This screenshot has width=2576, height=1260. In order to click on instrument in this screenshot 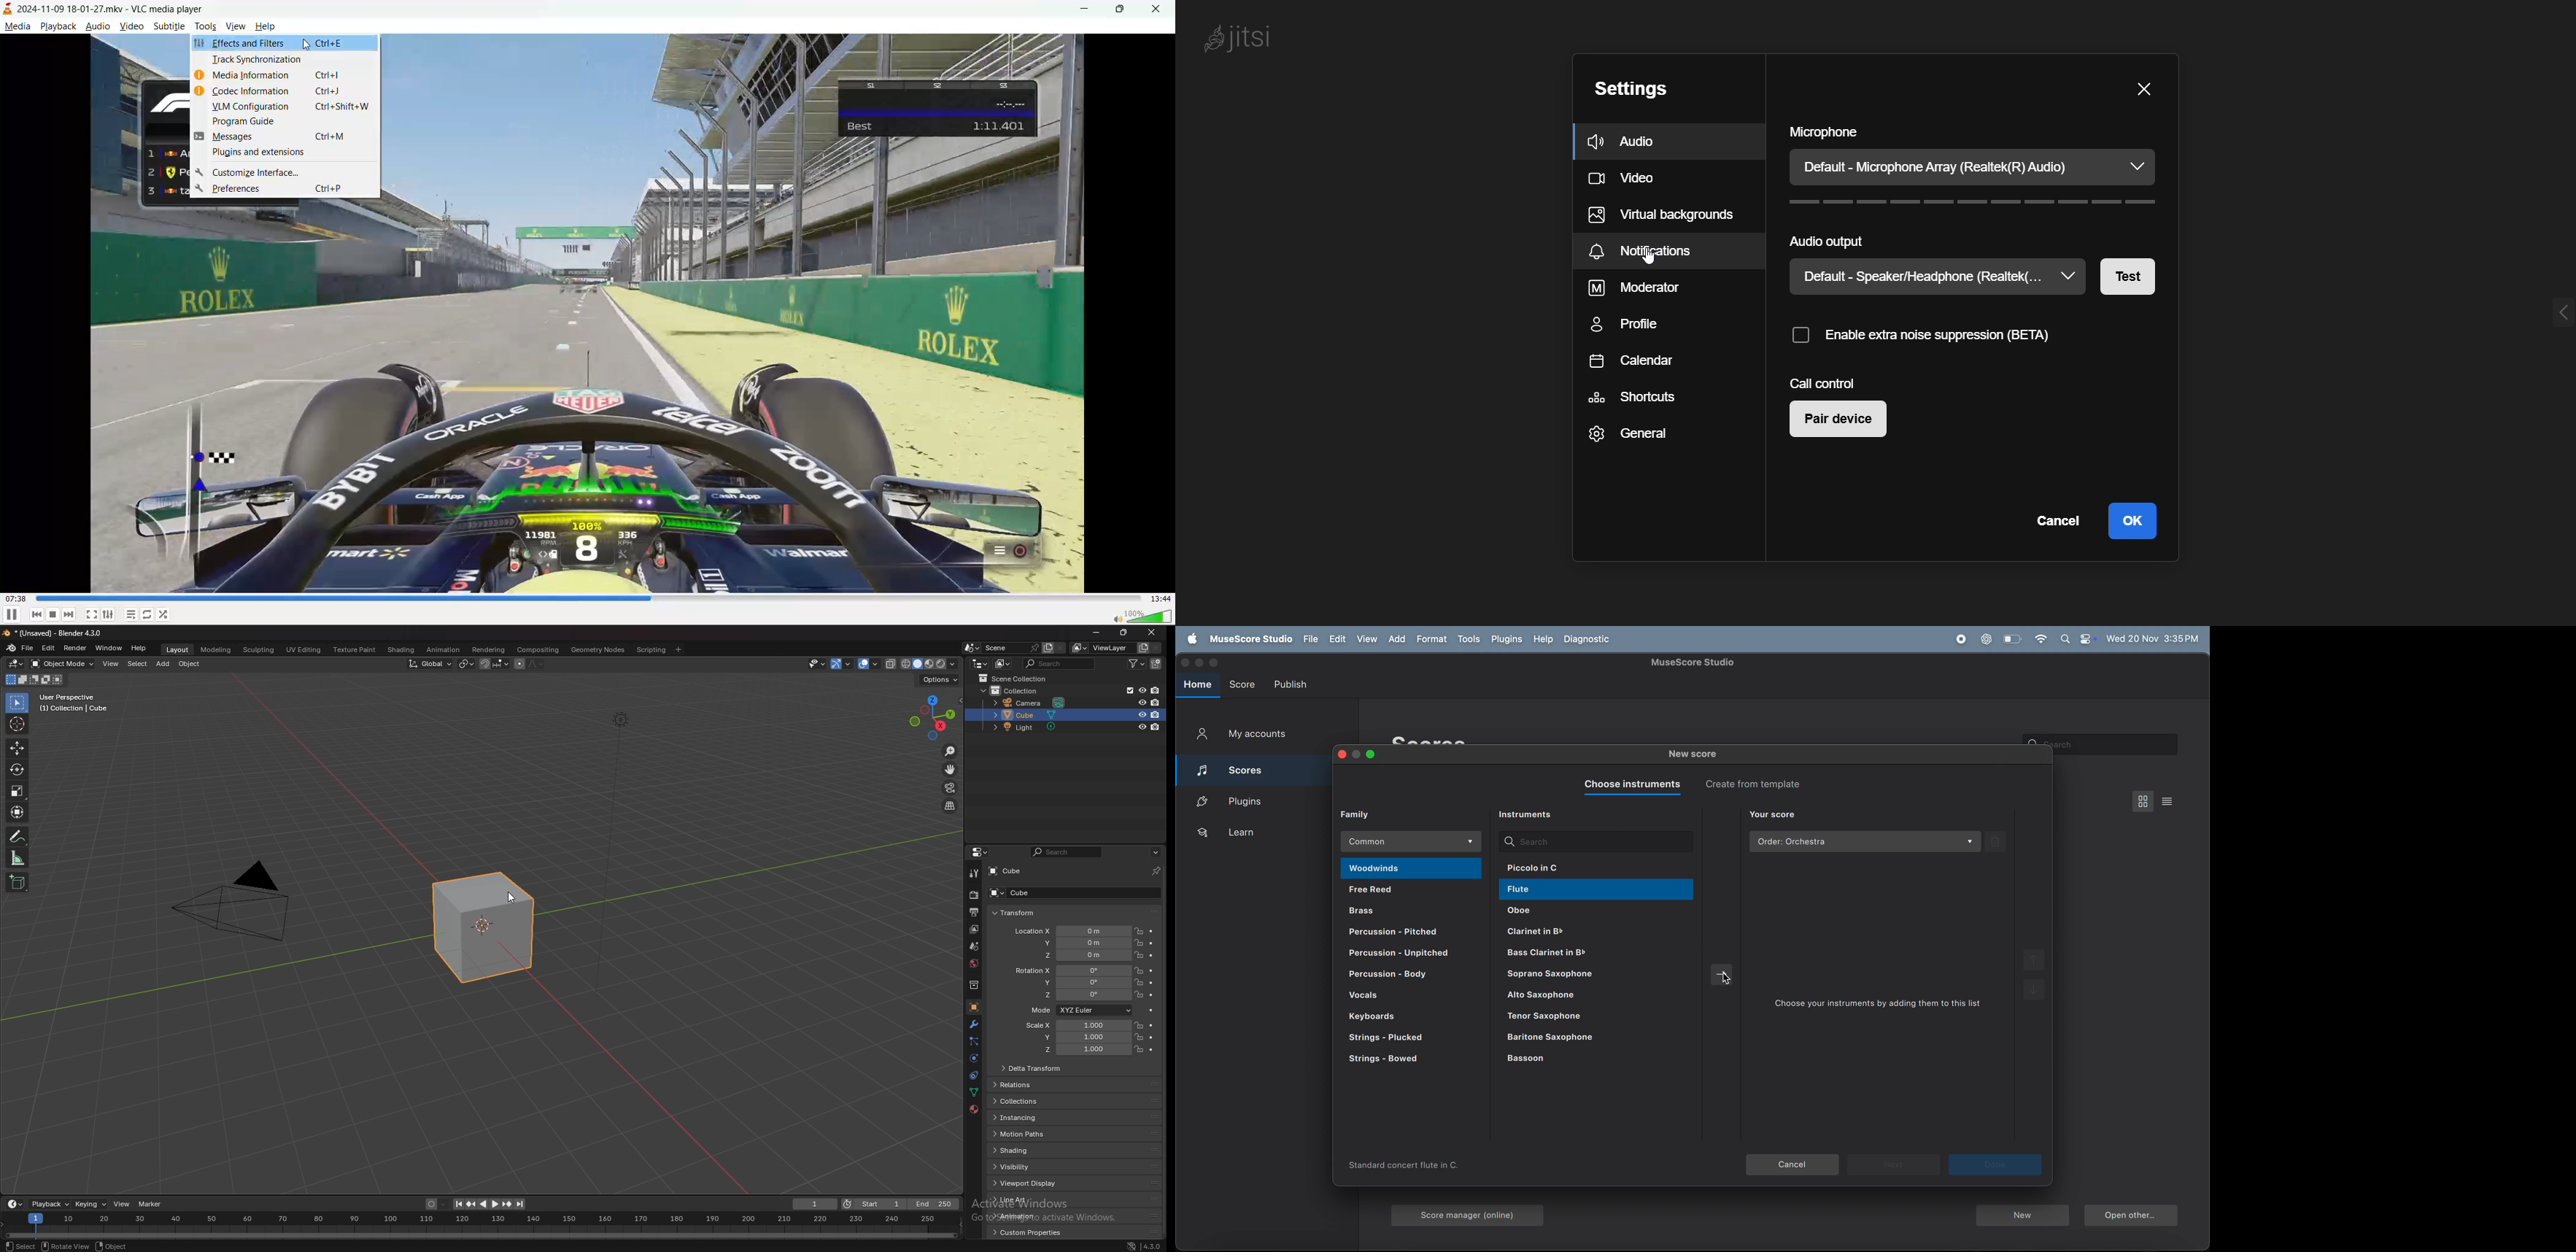, I will do `click(1529, 815)`.